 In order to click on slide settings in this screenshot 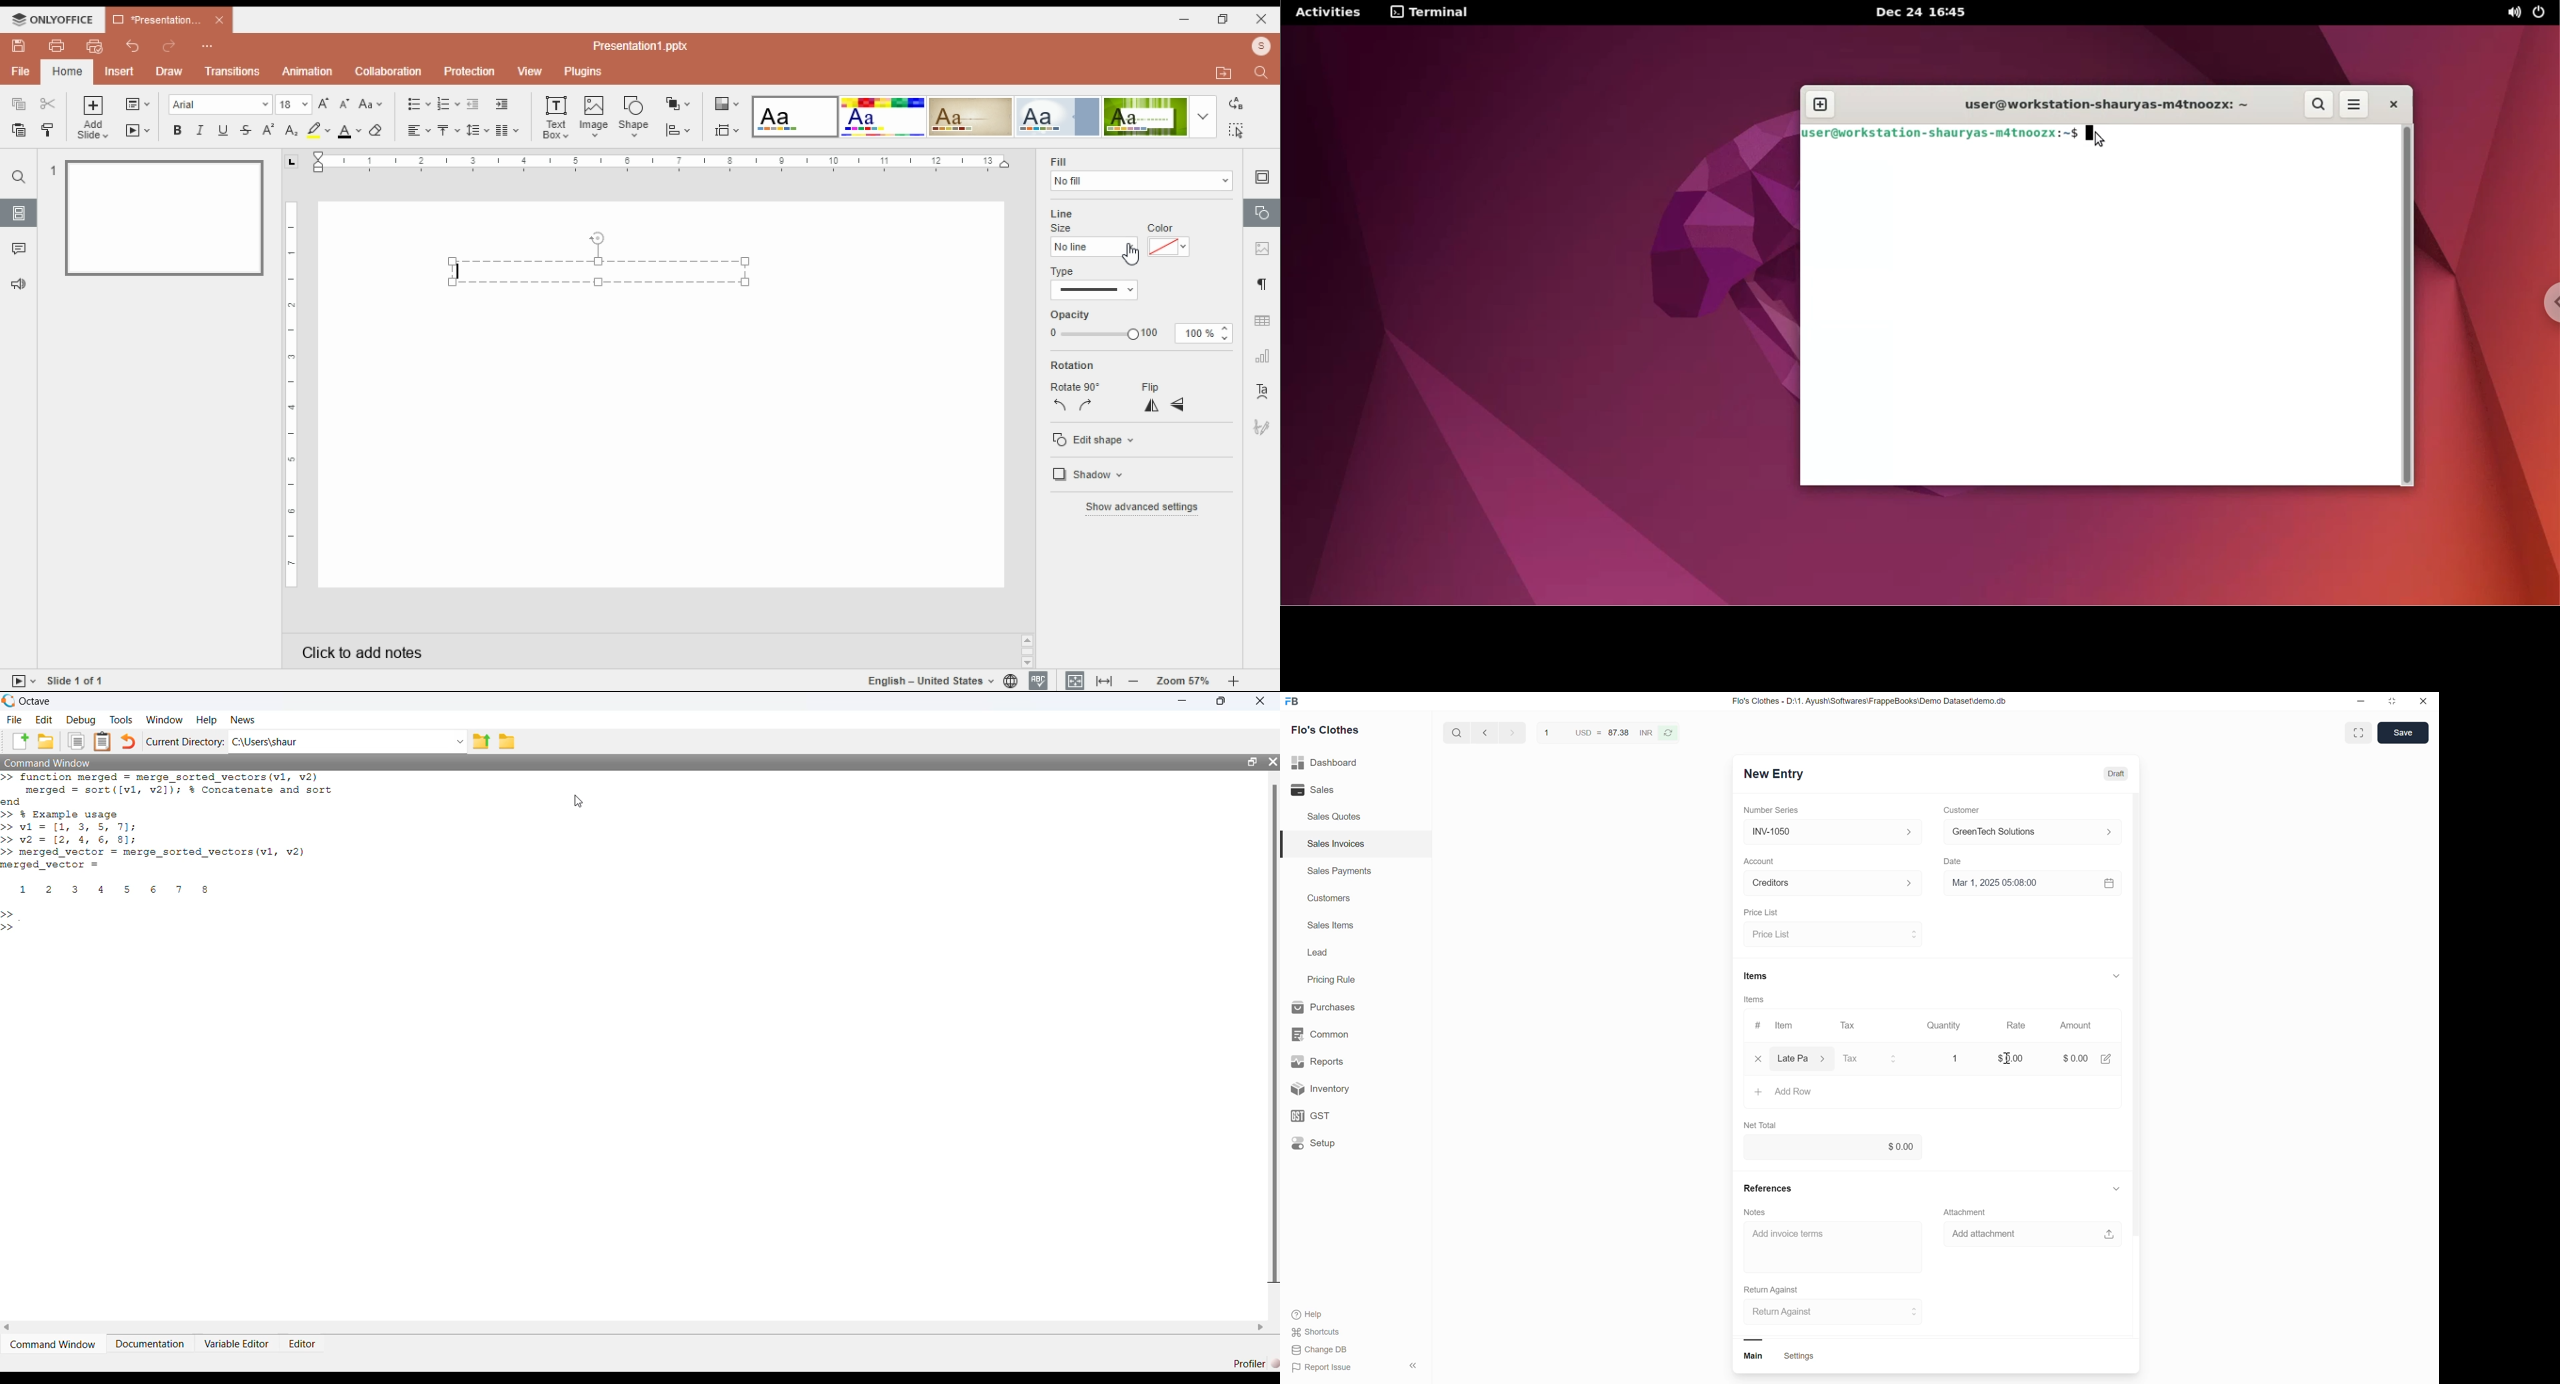, I will do `click(1263, 178)`.